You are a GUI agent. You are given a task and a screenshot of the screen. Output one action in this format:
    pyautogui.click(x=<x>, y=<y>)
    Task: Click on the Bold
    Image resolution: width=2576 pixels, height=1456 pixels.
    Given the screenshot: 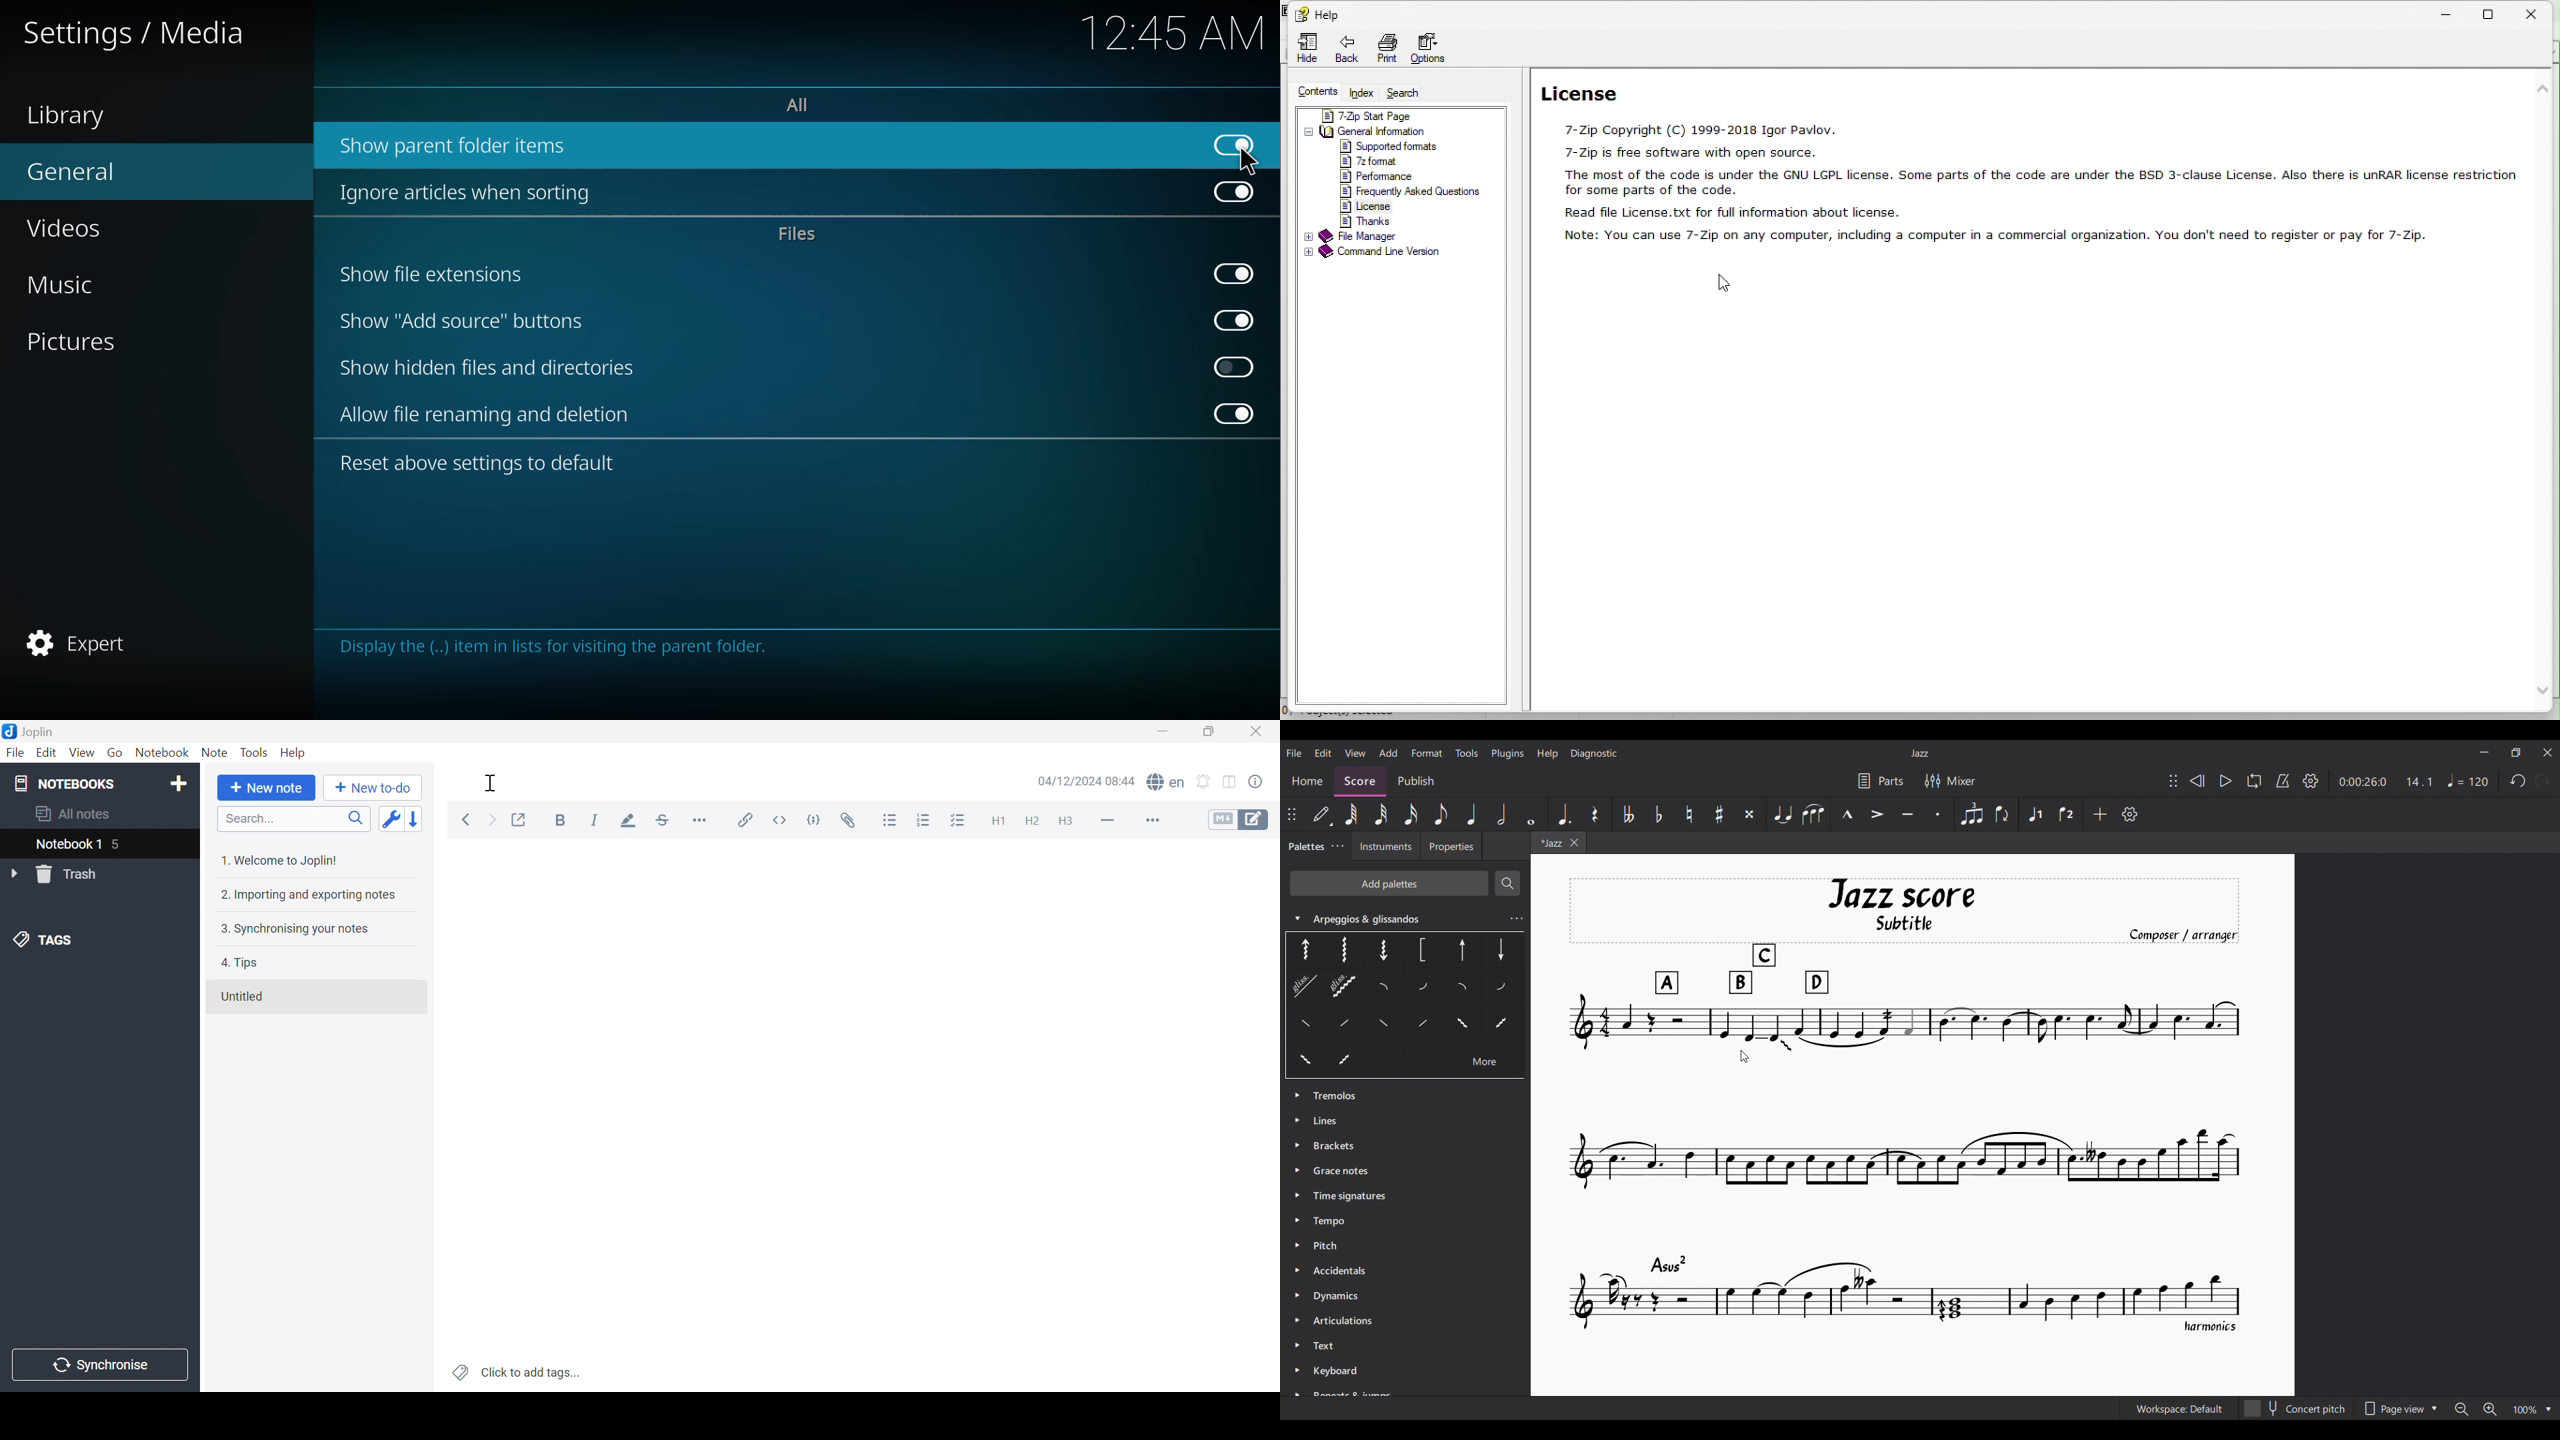 What is the action you would take?
    pyautogui.click(x=559, y=819)
    